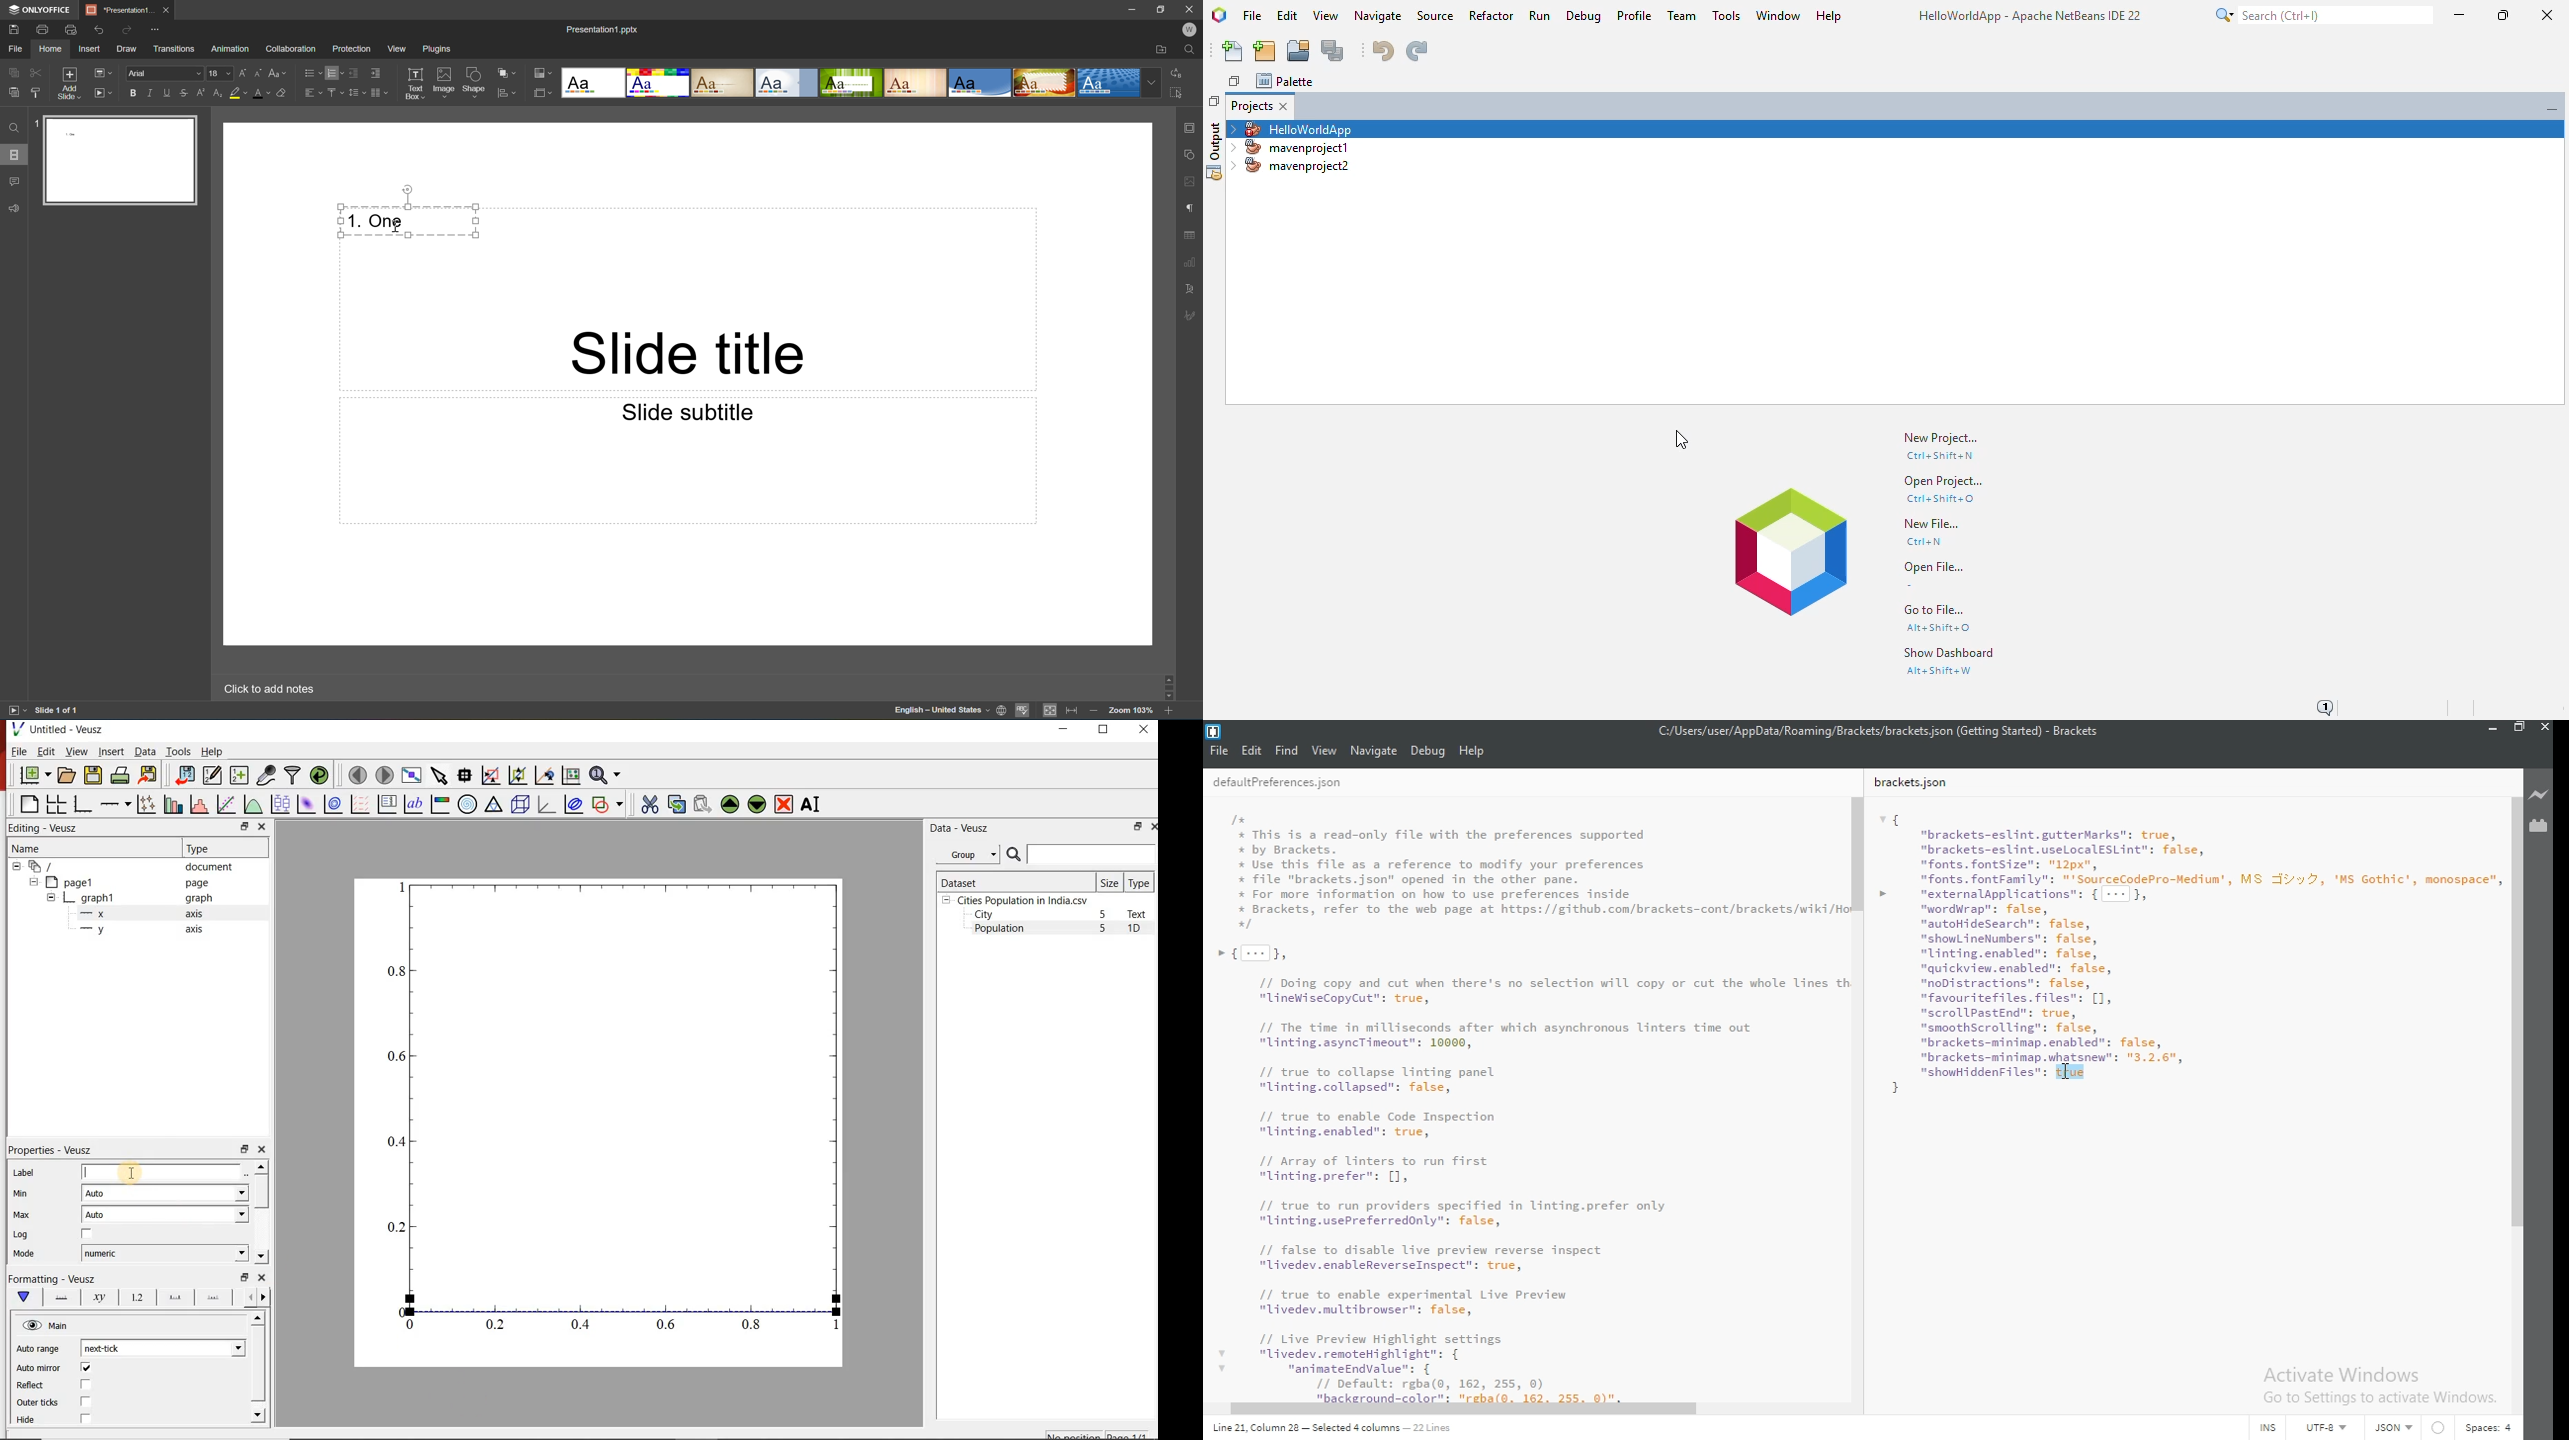  Describe the element at coordinates (86, 1384) in the screenshot. I see `check/uncheck` at that location.